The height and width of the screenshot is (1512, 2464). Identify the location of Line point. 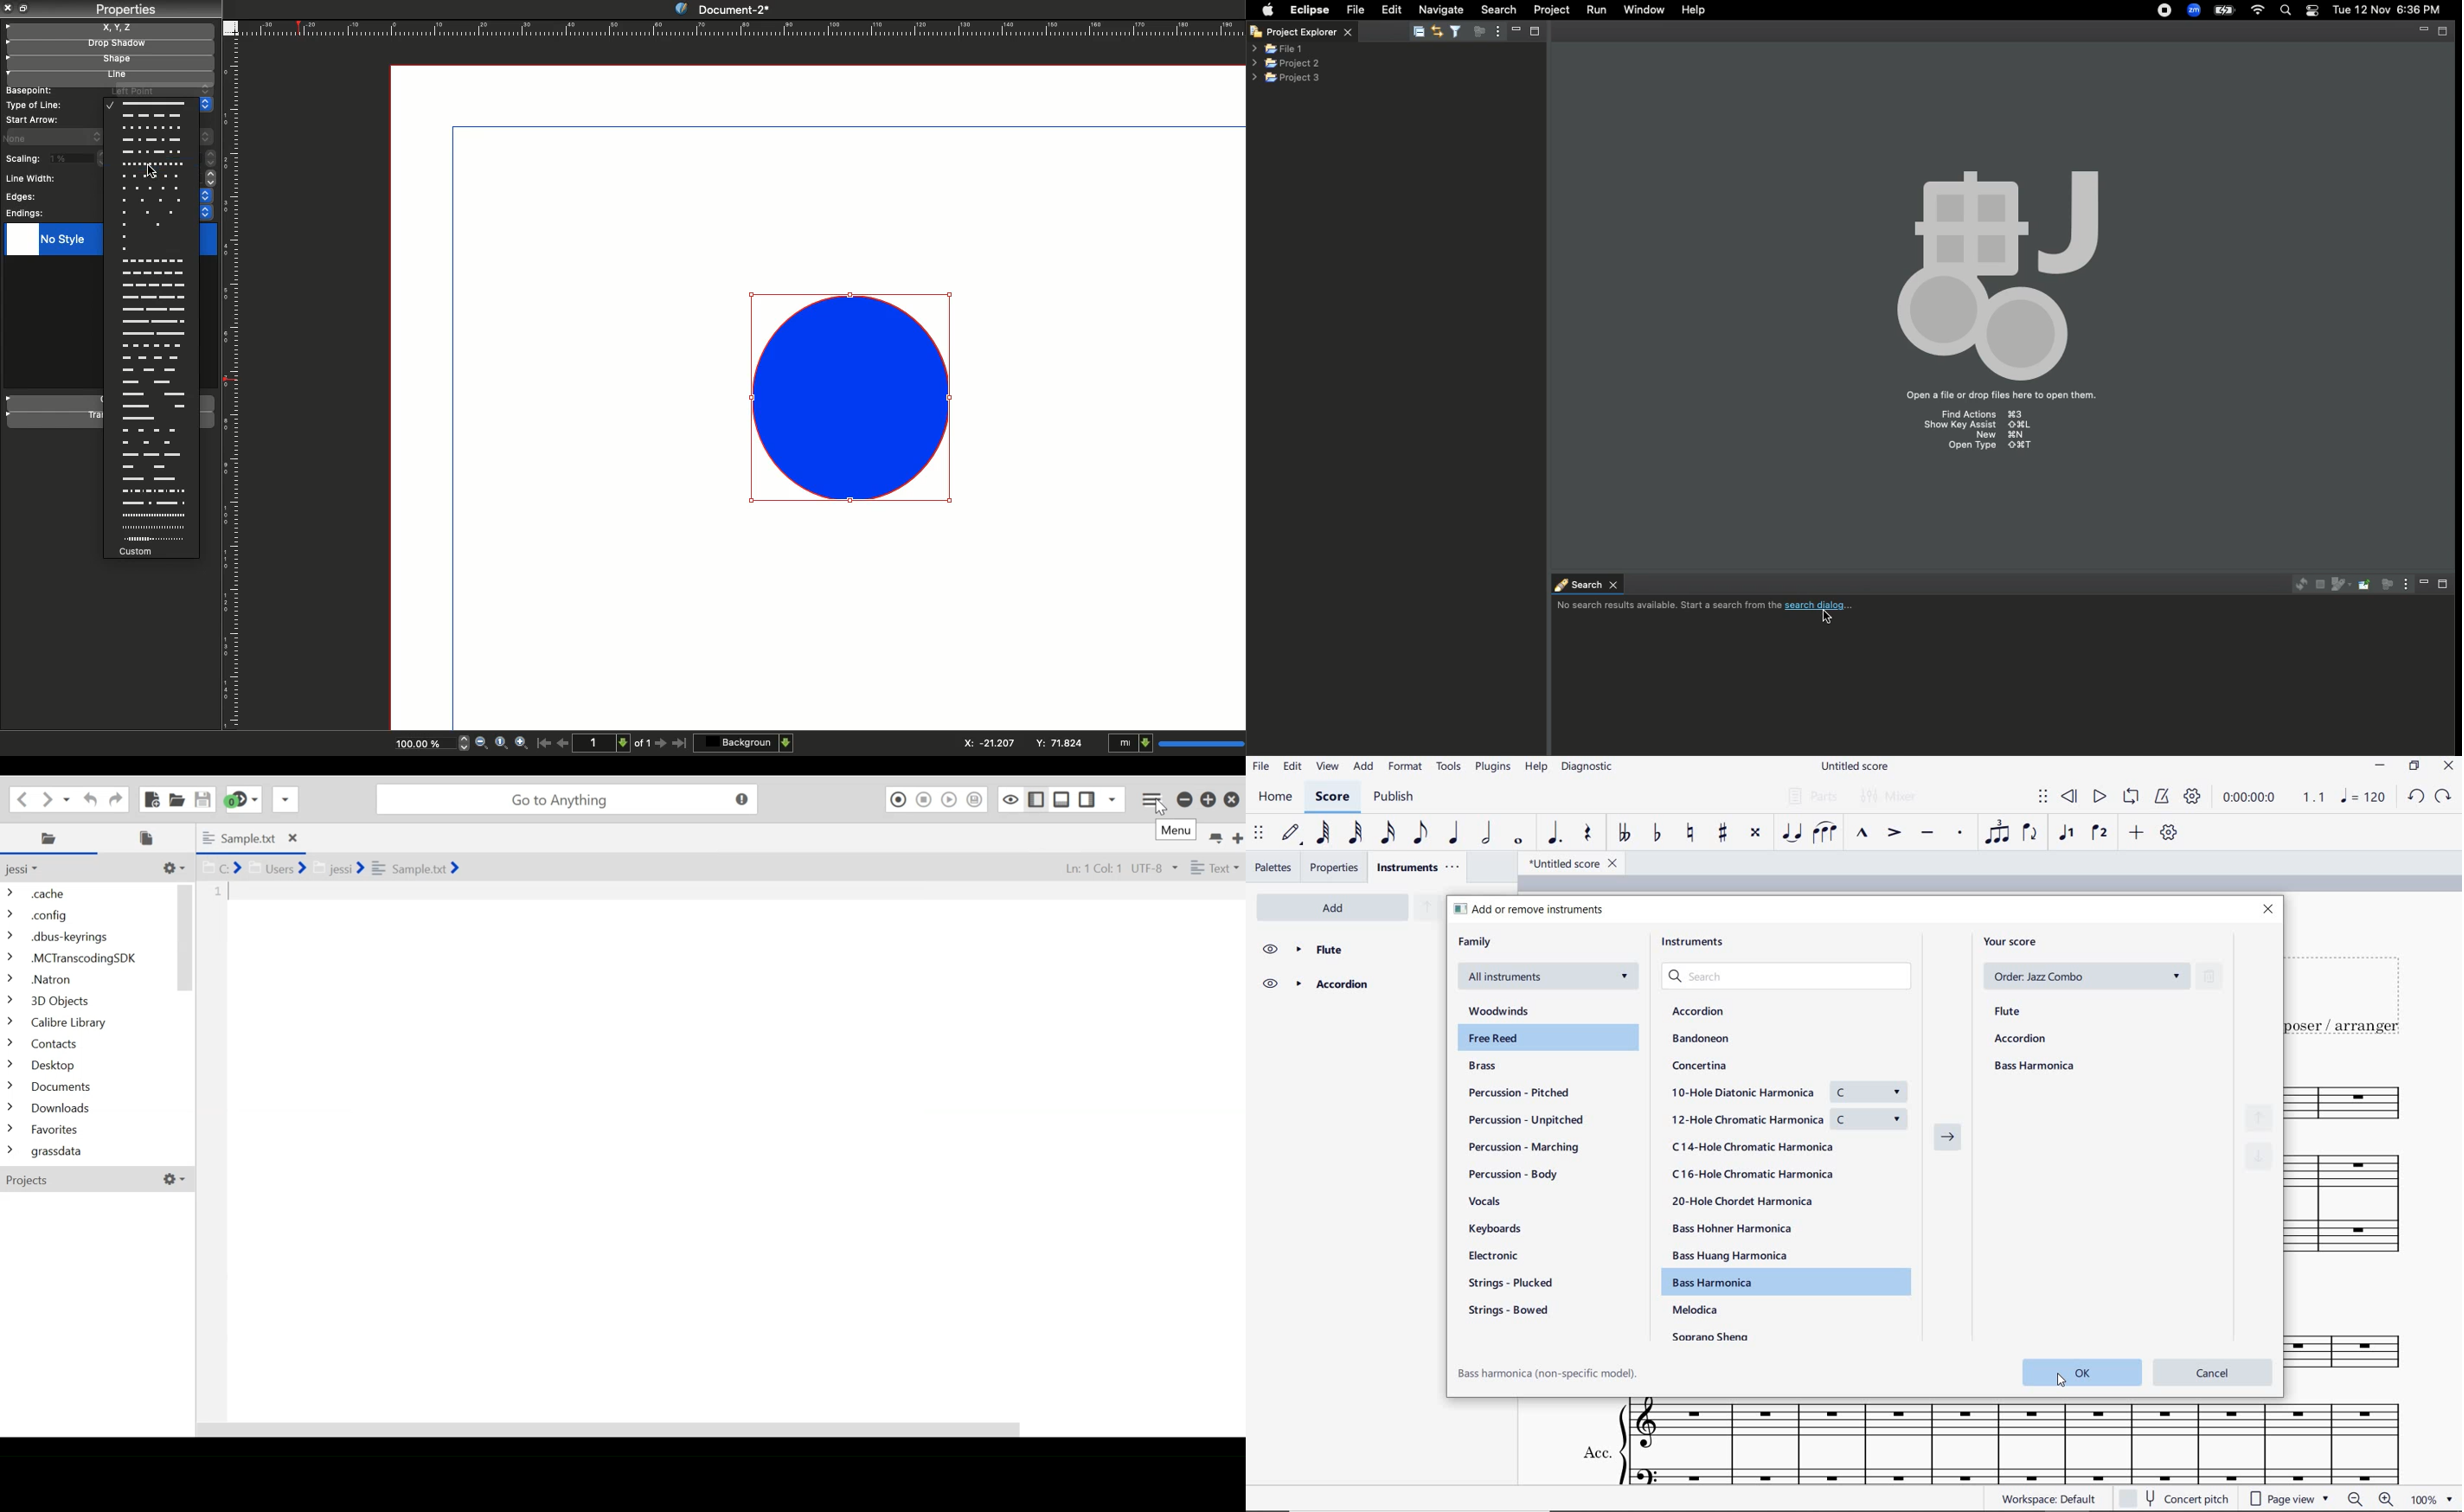
(157, 90).